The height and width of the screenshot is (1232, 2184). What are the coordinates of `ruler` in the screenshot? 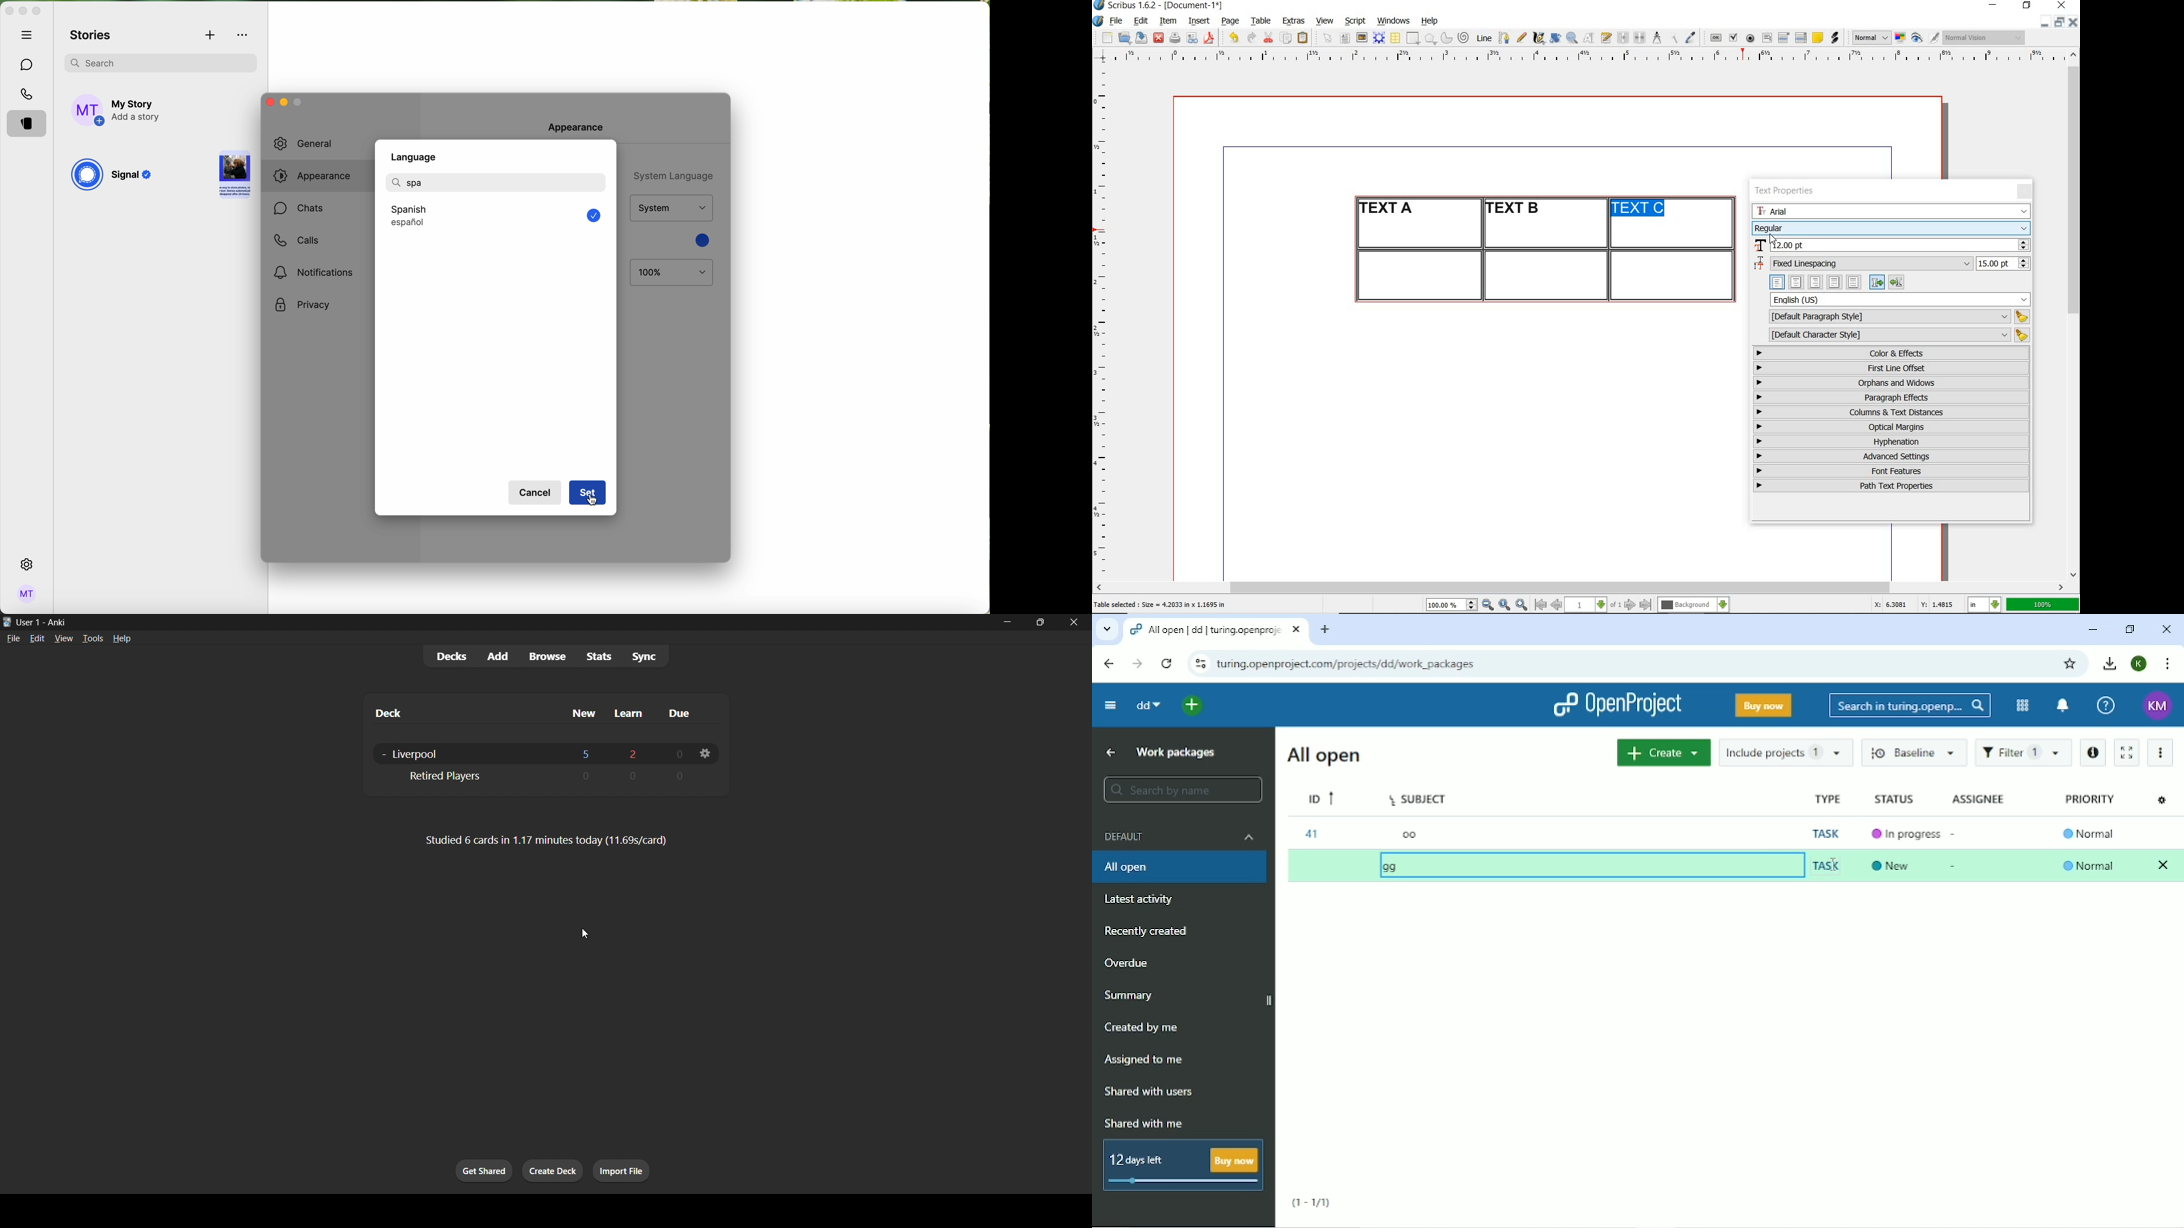 It's located at (1594, 57).